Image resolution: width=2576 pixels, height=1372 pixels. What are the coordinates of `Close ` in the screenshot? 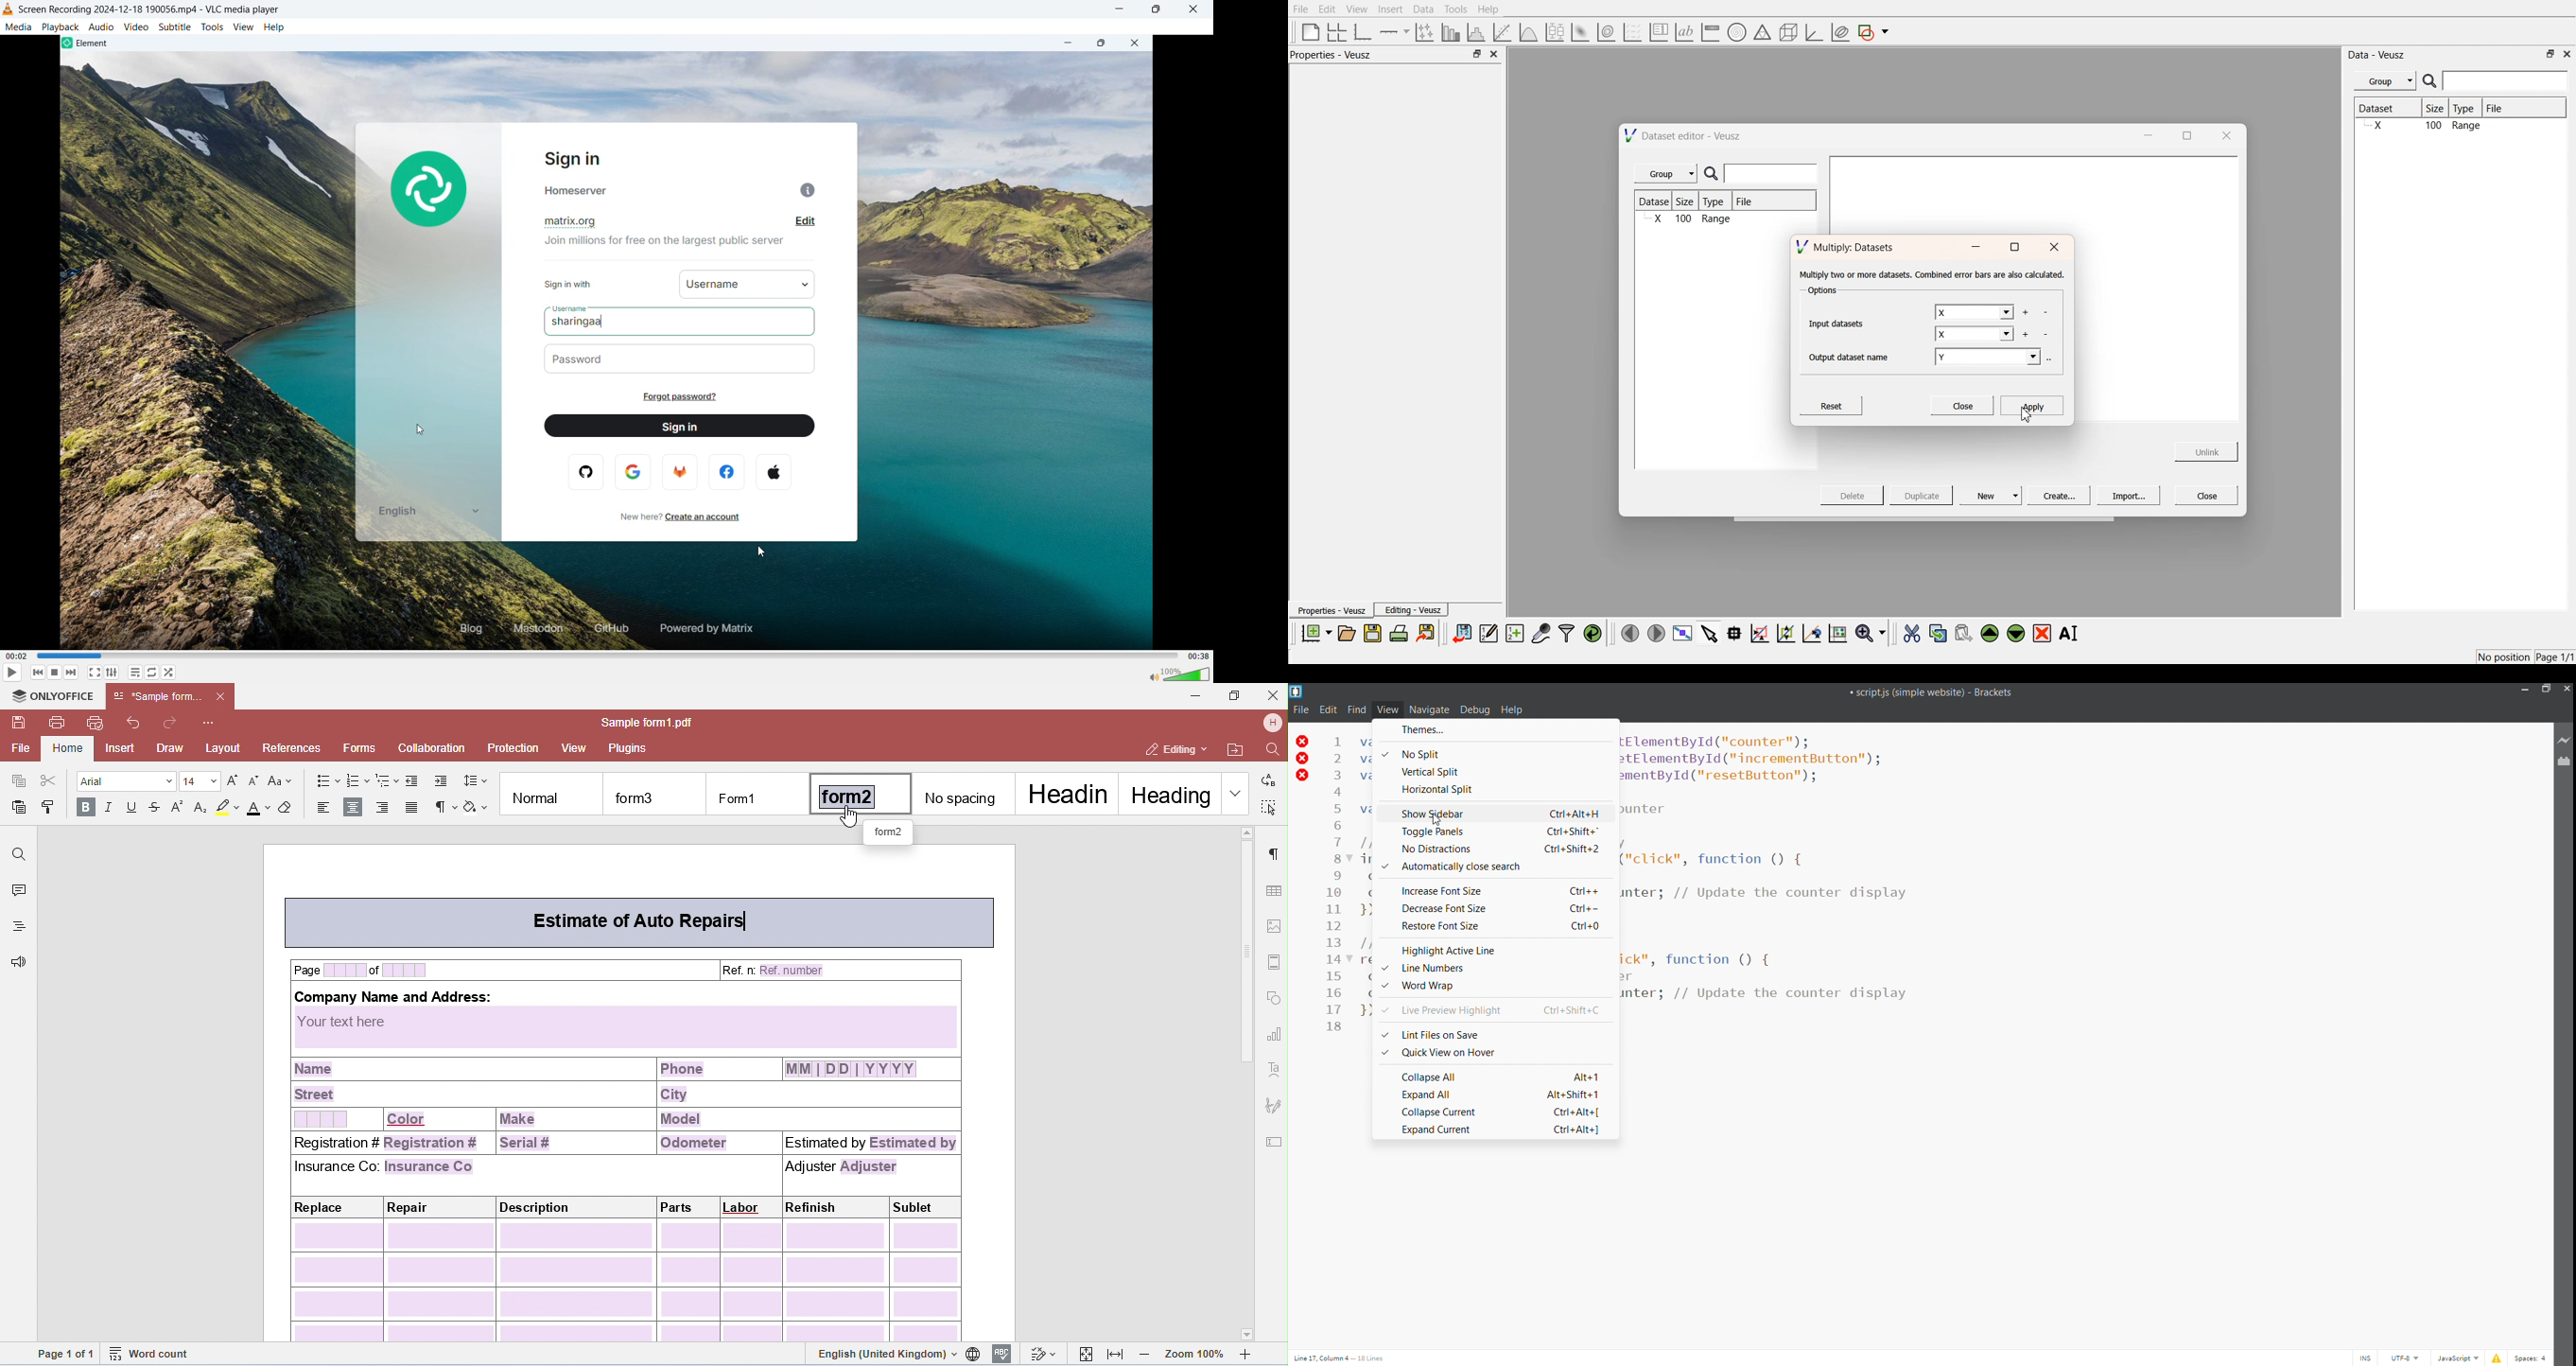 It's located at (1194, 9).